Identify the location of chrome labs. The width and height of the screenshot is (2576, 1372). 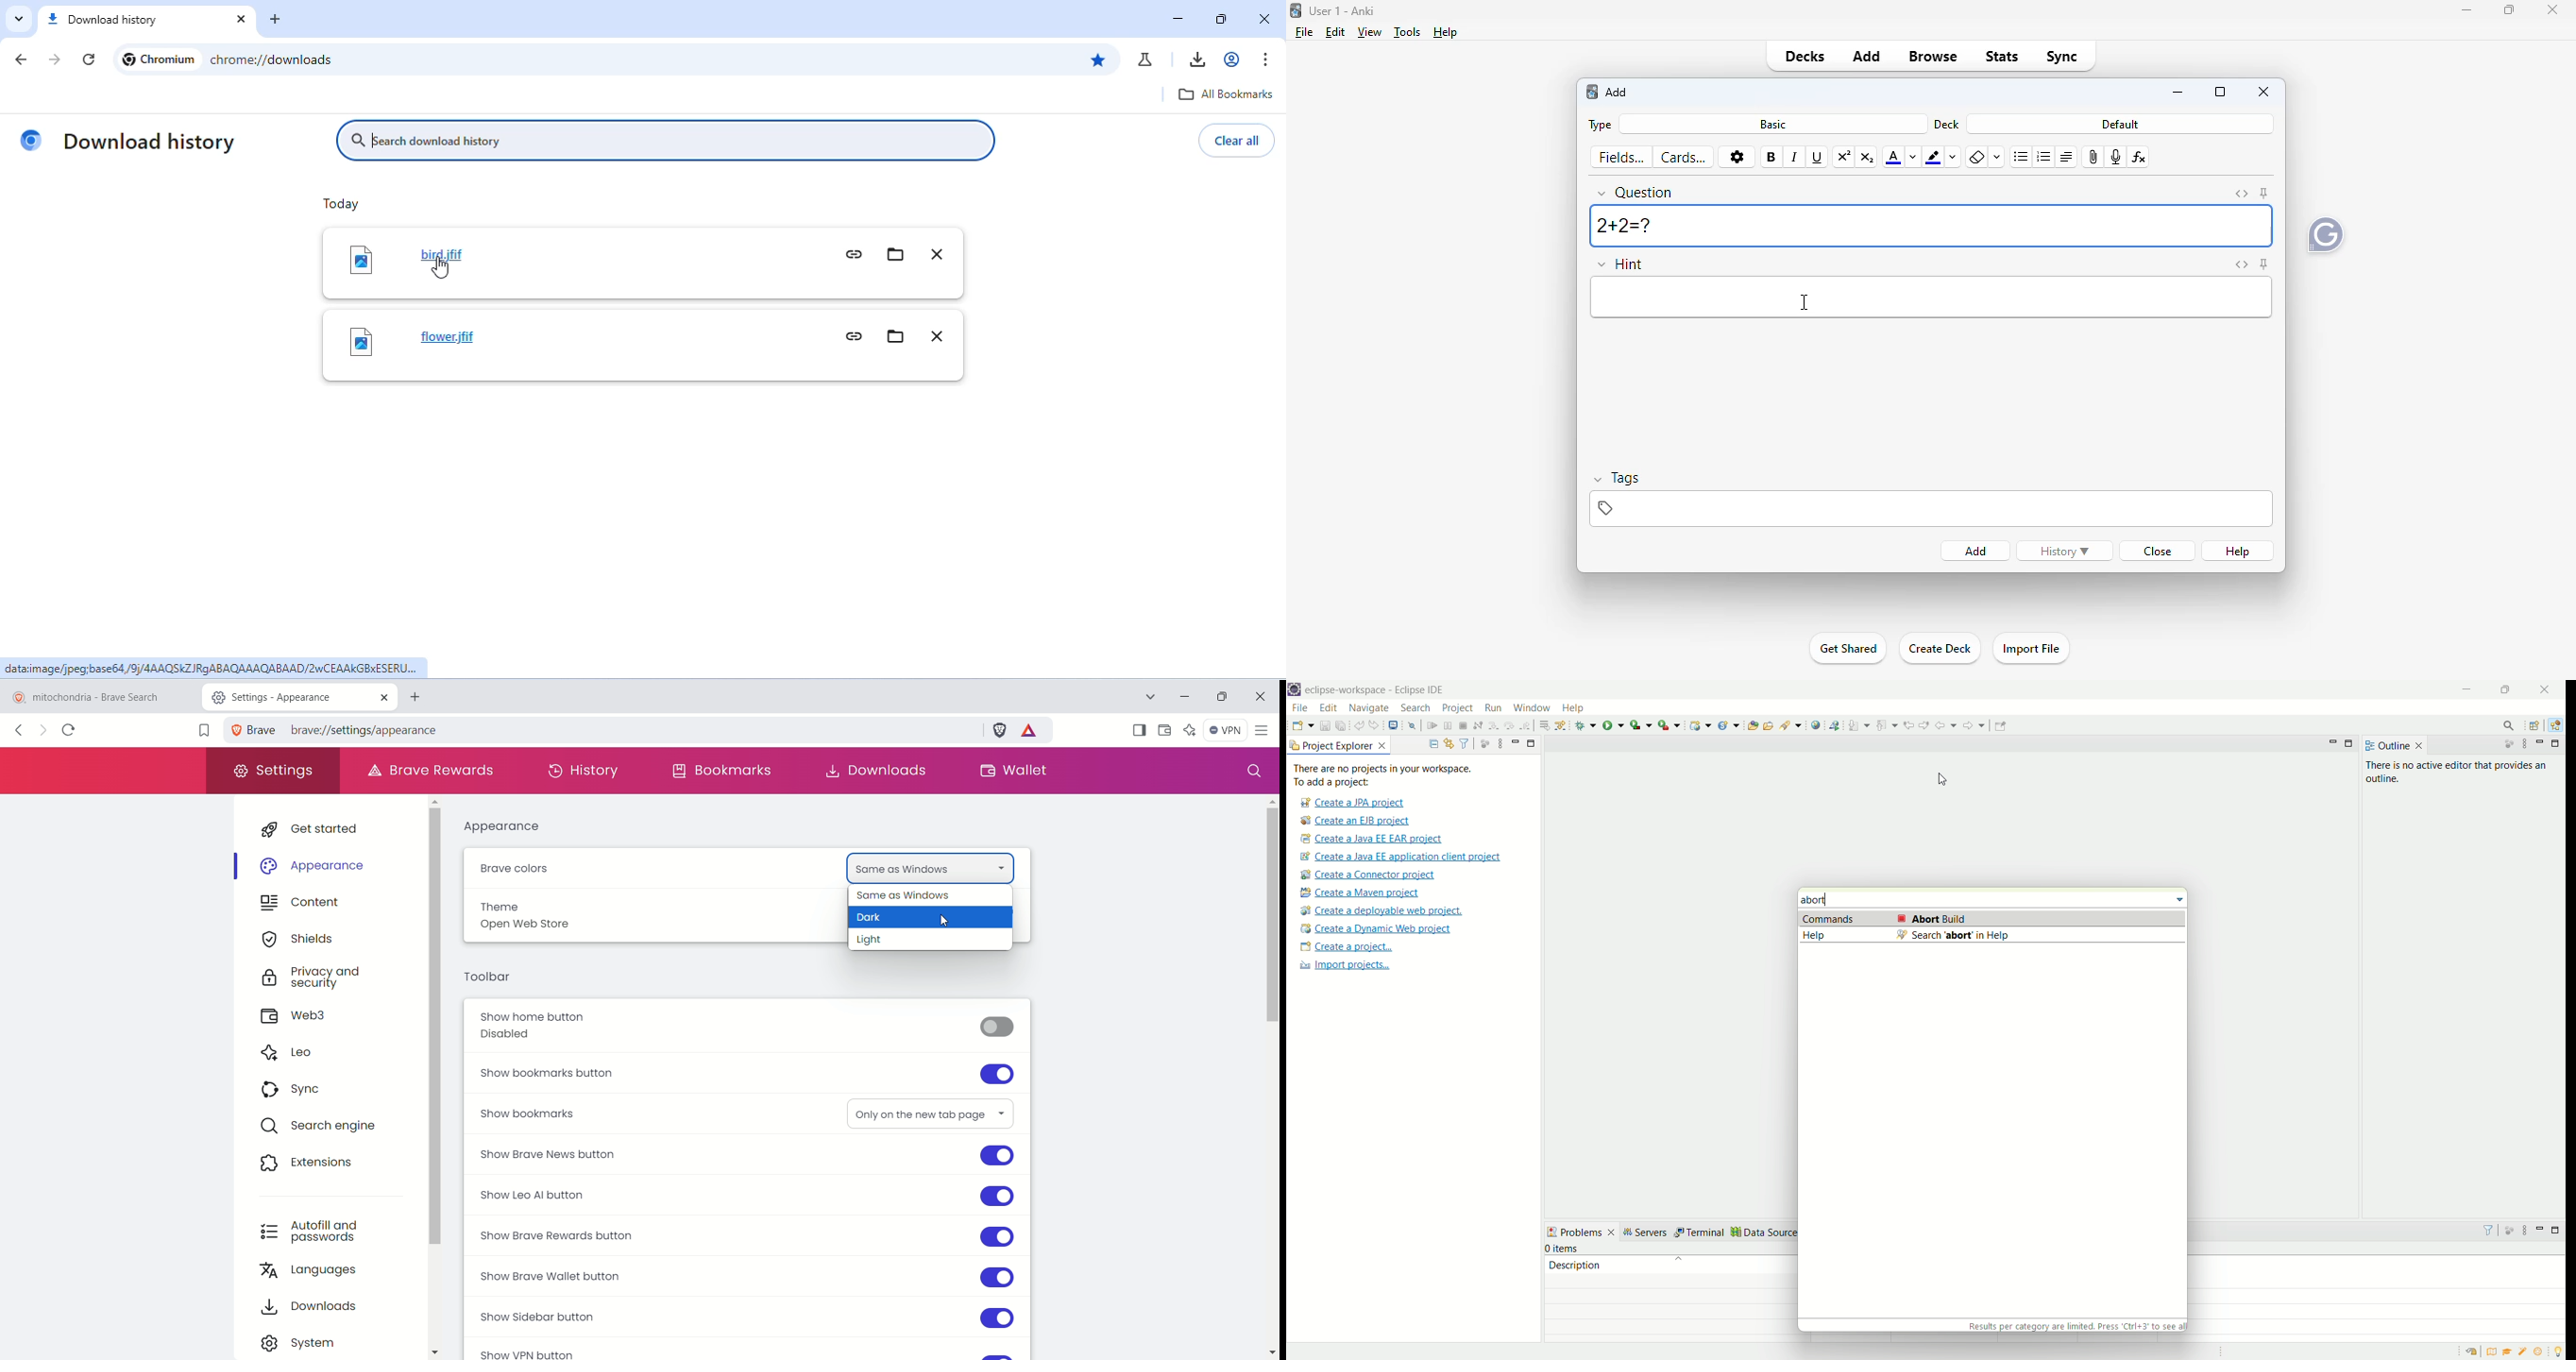
(1147, 59).